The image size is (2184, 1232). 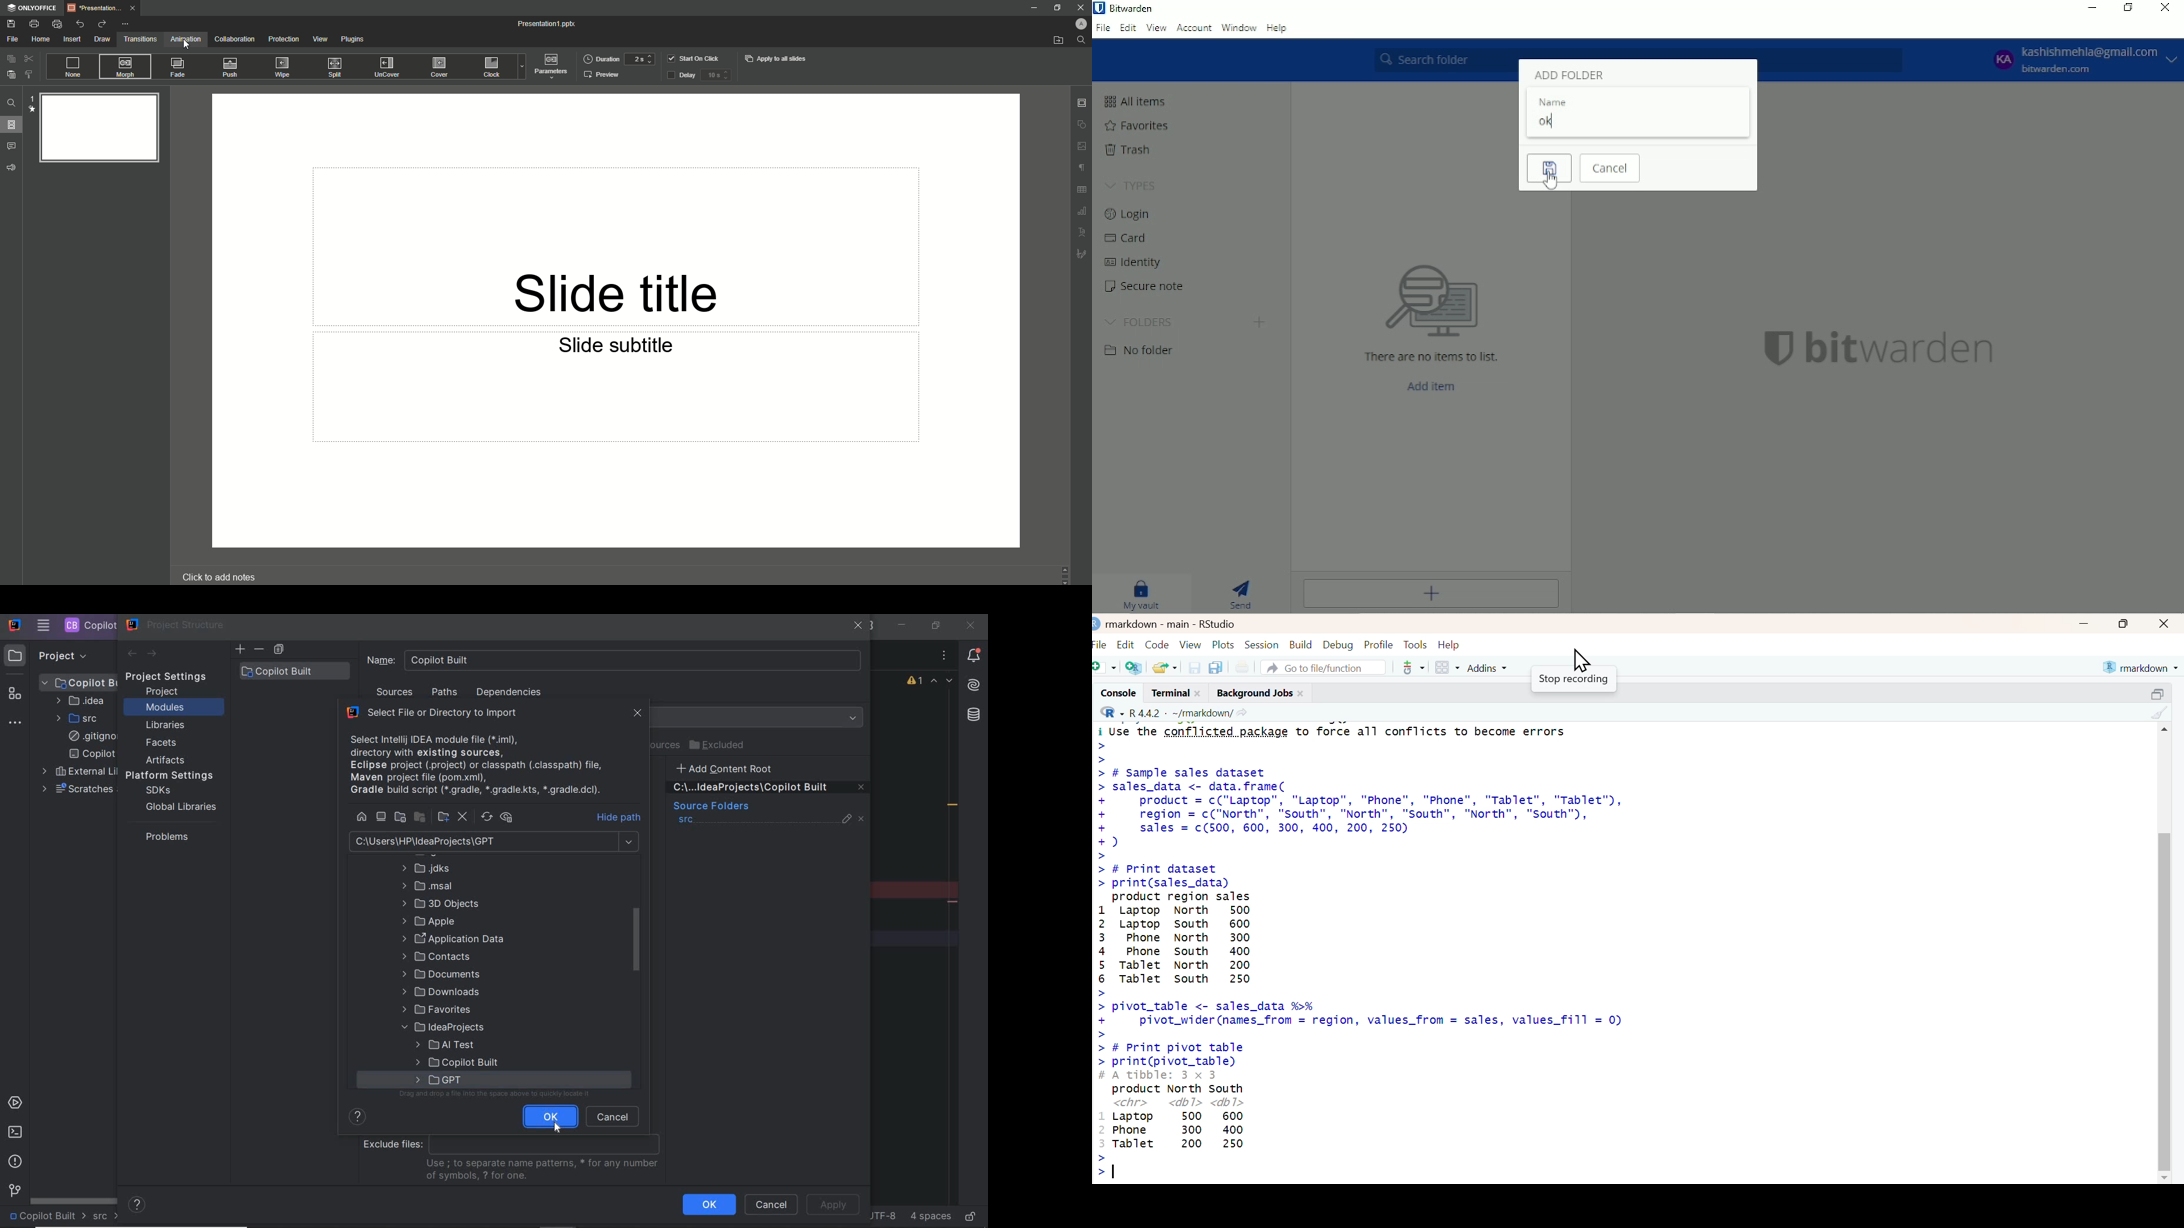 What do you see at coordinates (1145, 712) in the screenshot?
I see `R 4.4.2` at bounding box center [1145, 712].